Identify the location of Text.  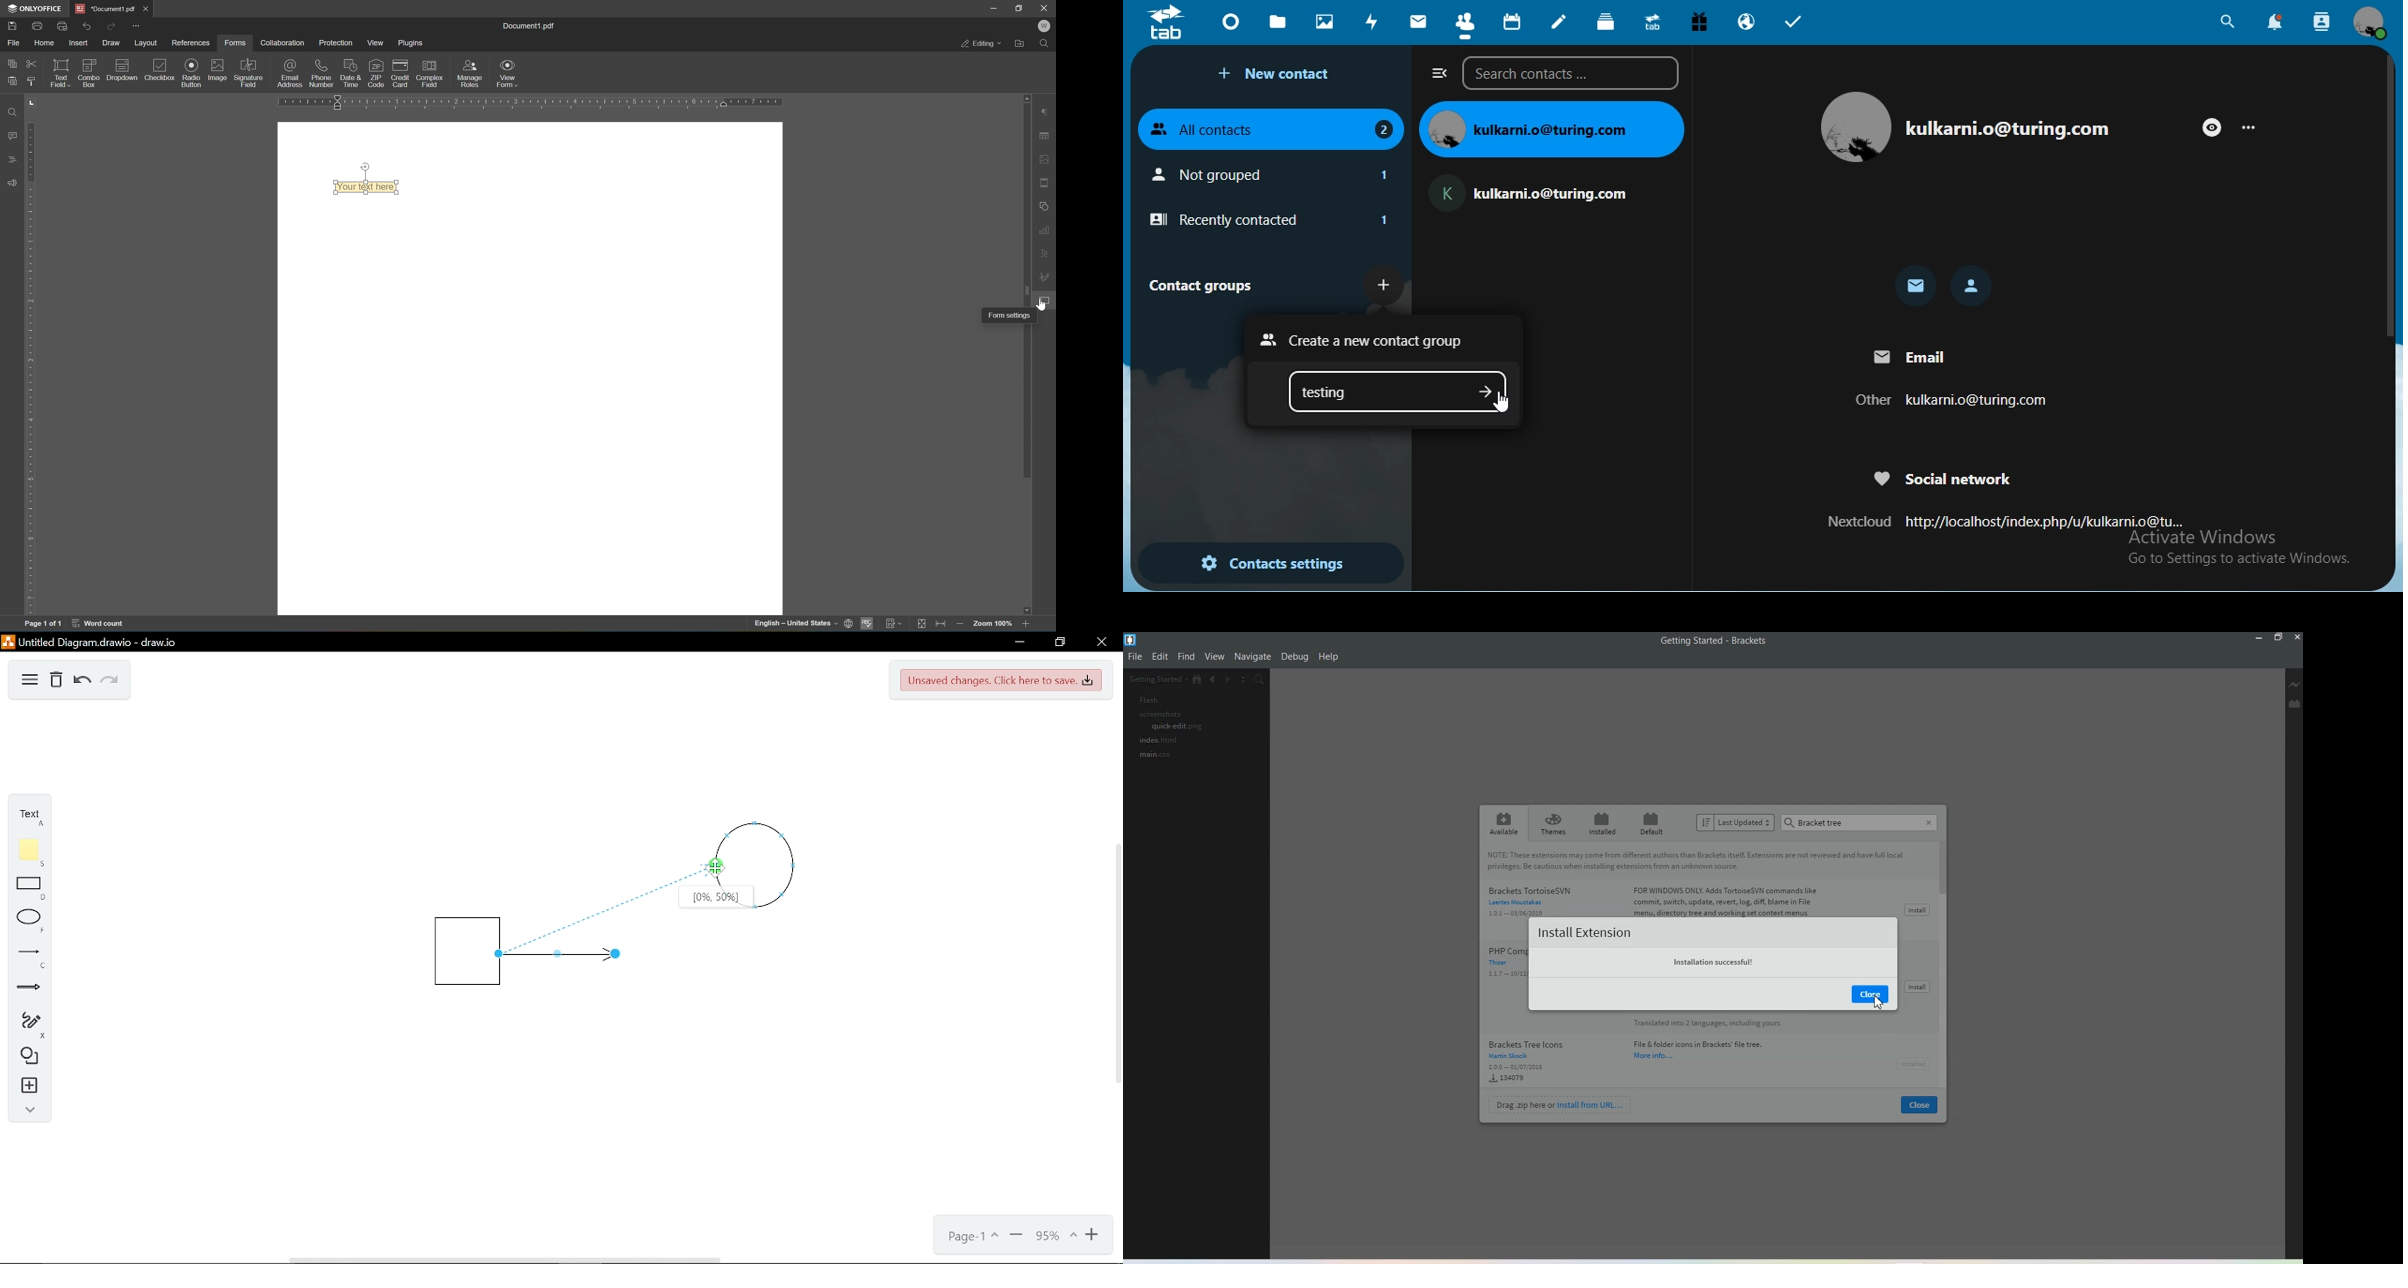
(23, 813).